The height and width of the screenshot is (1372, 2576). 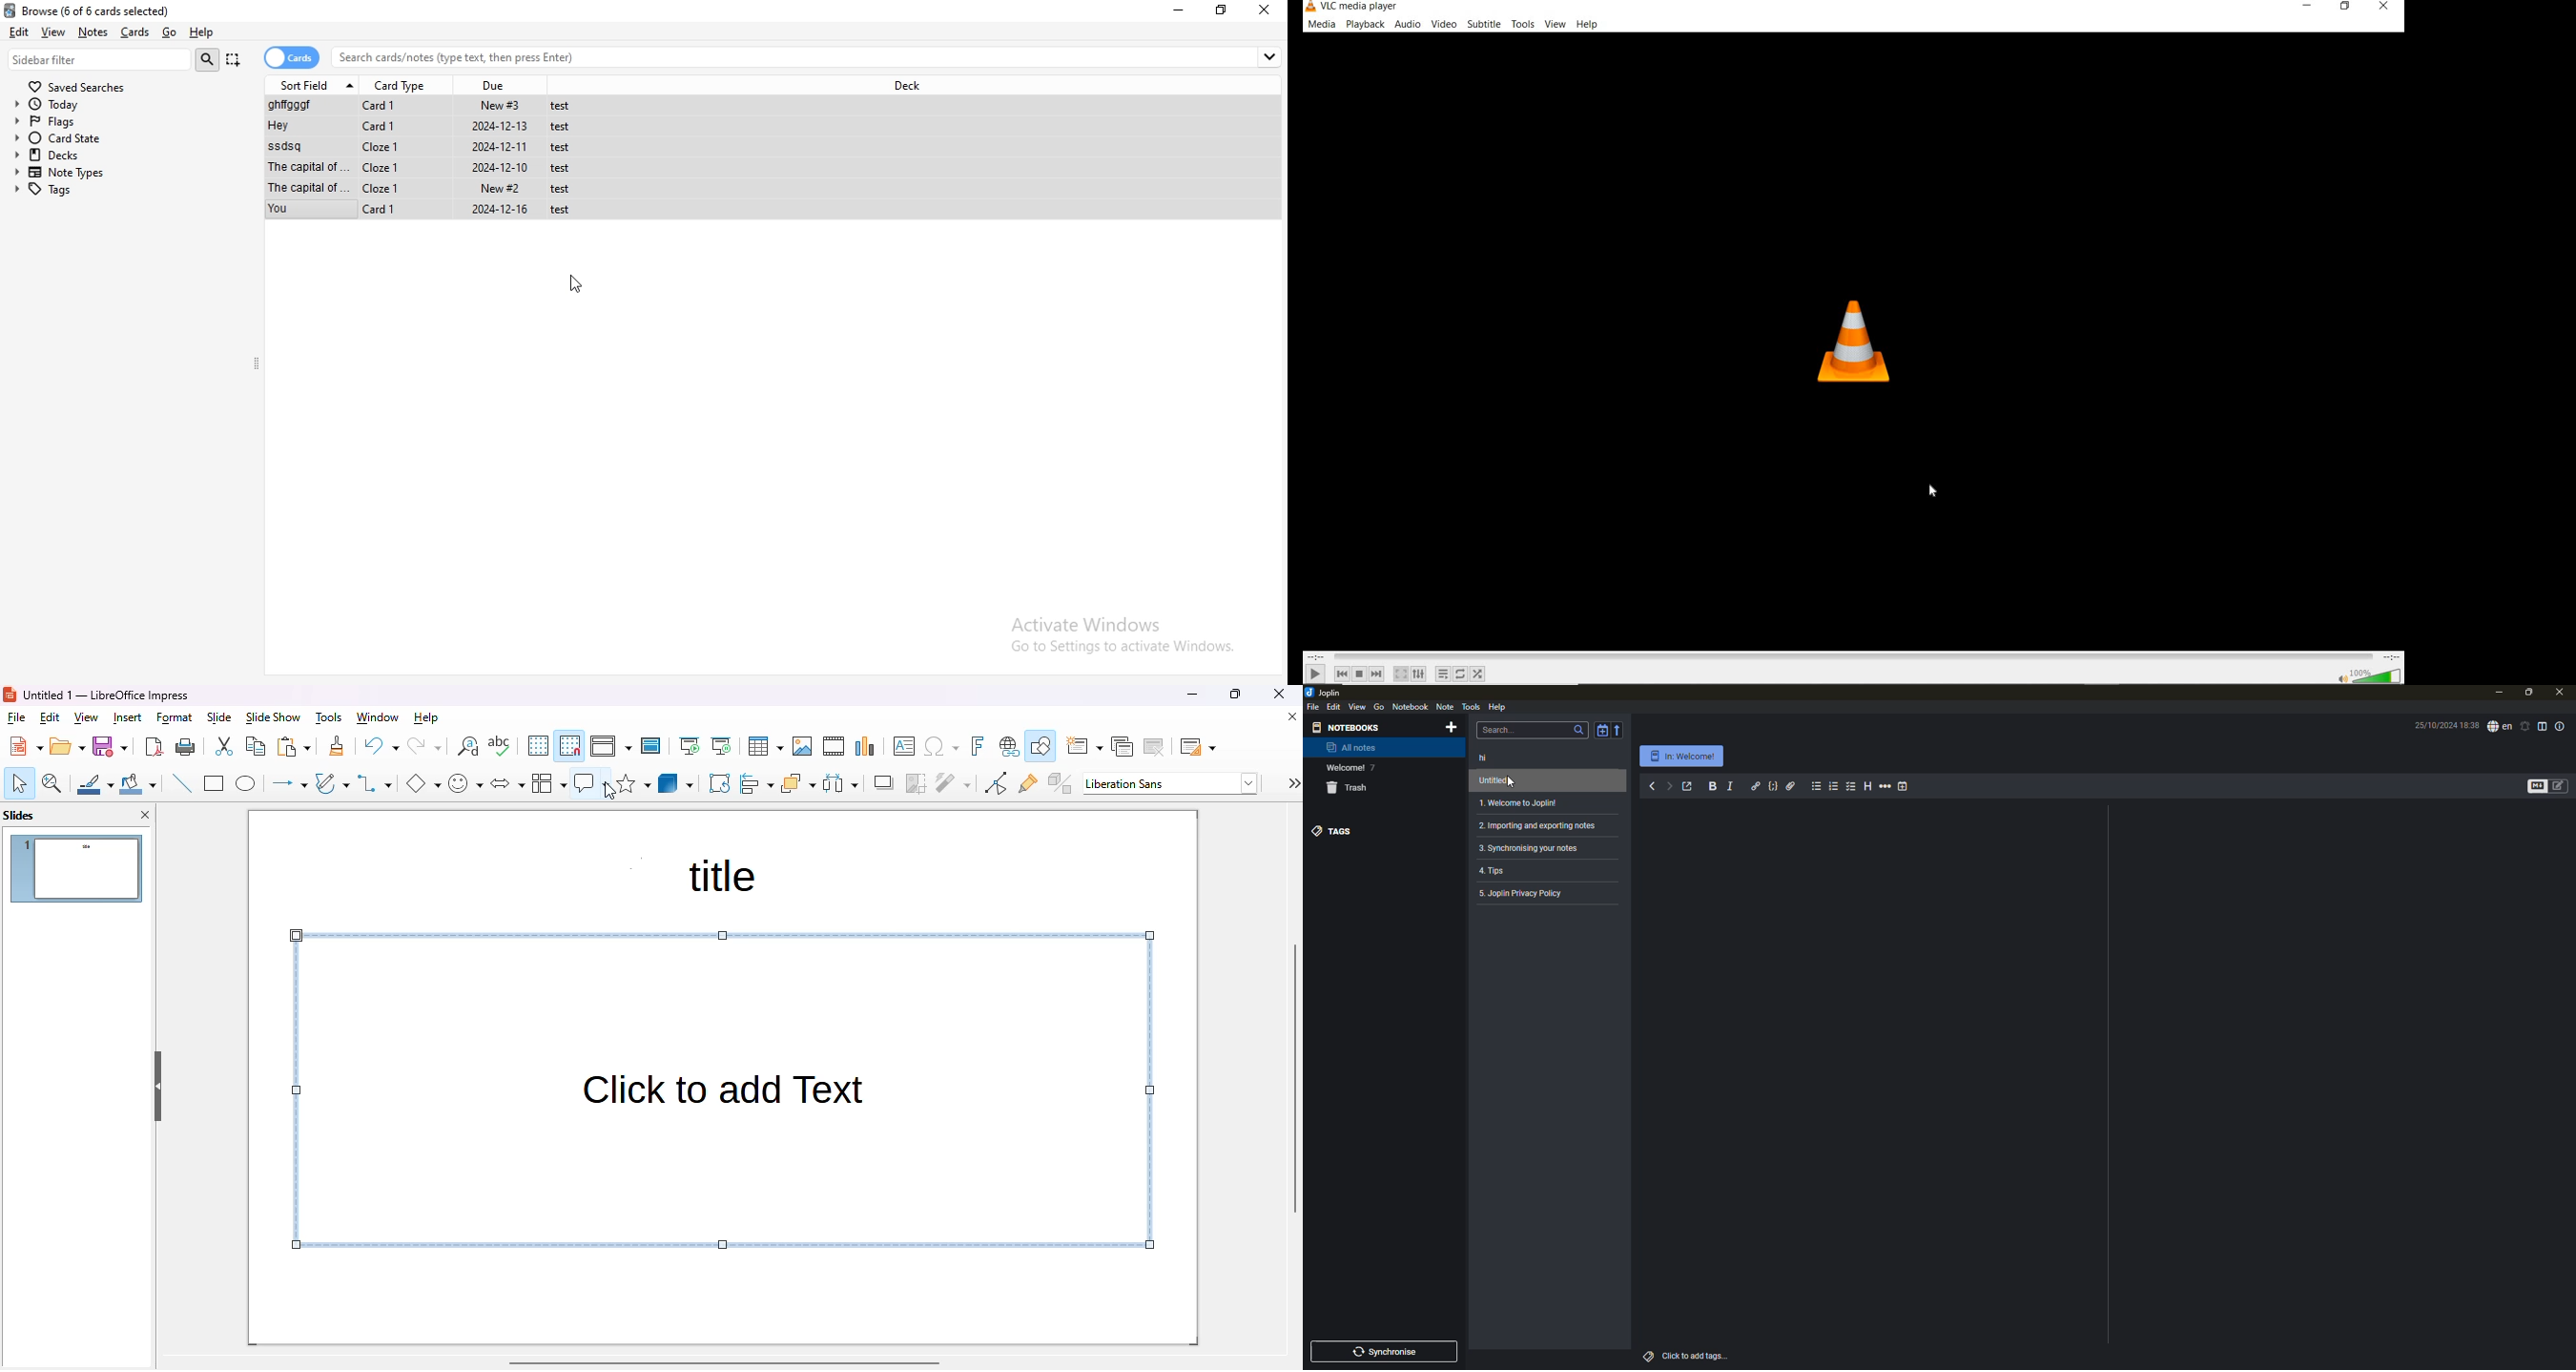 What do you see at coordinates (902, 746) in the screenshot?
I see `insert text box` at bounding box center [902, 746].